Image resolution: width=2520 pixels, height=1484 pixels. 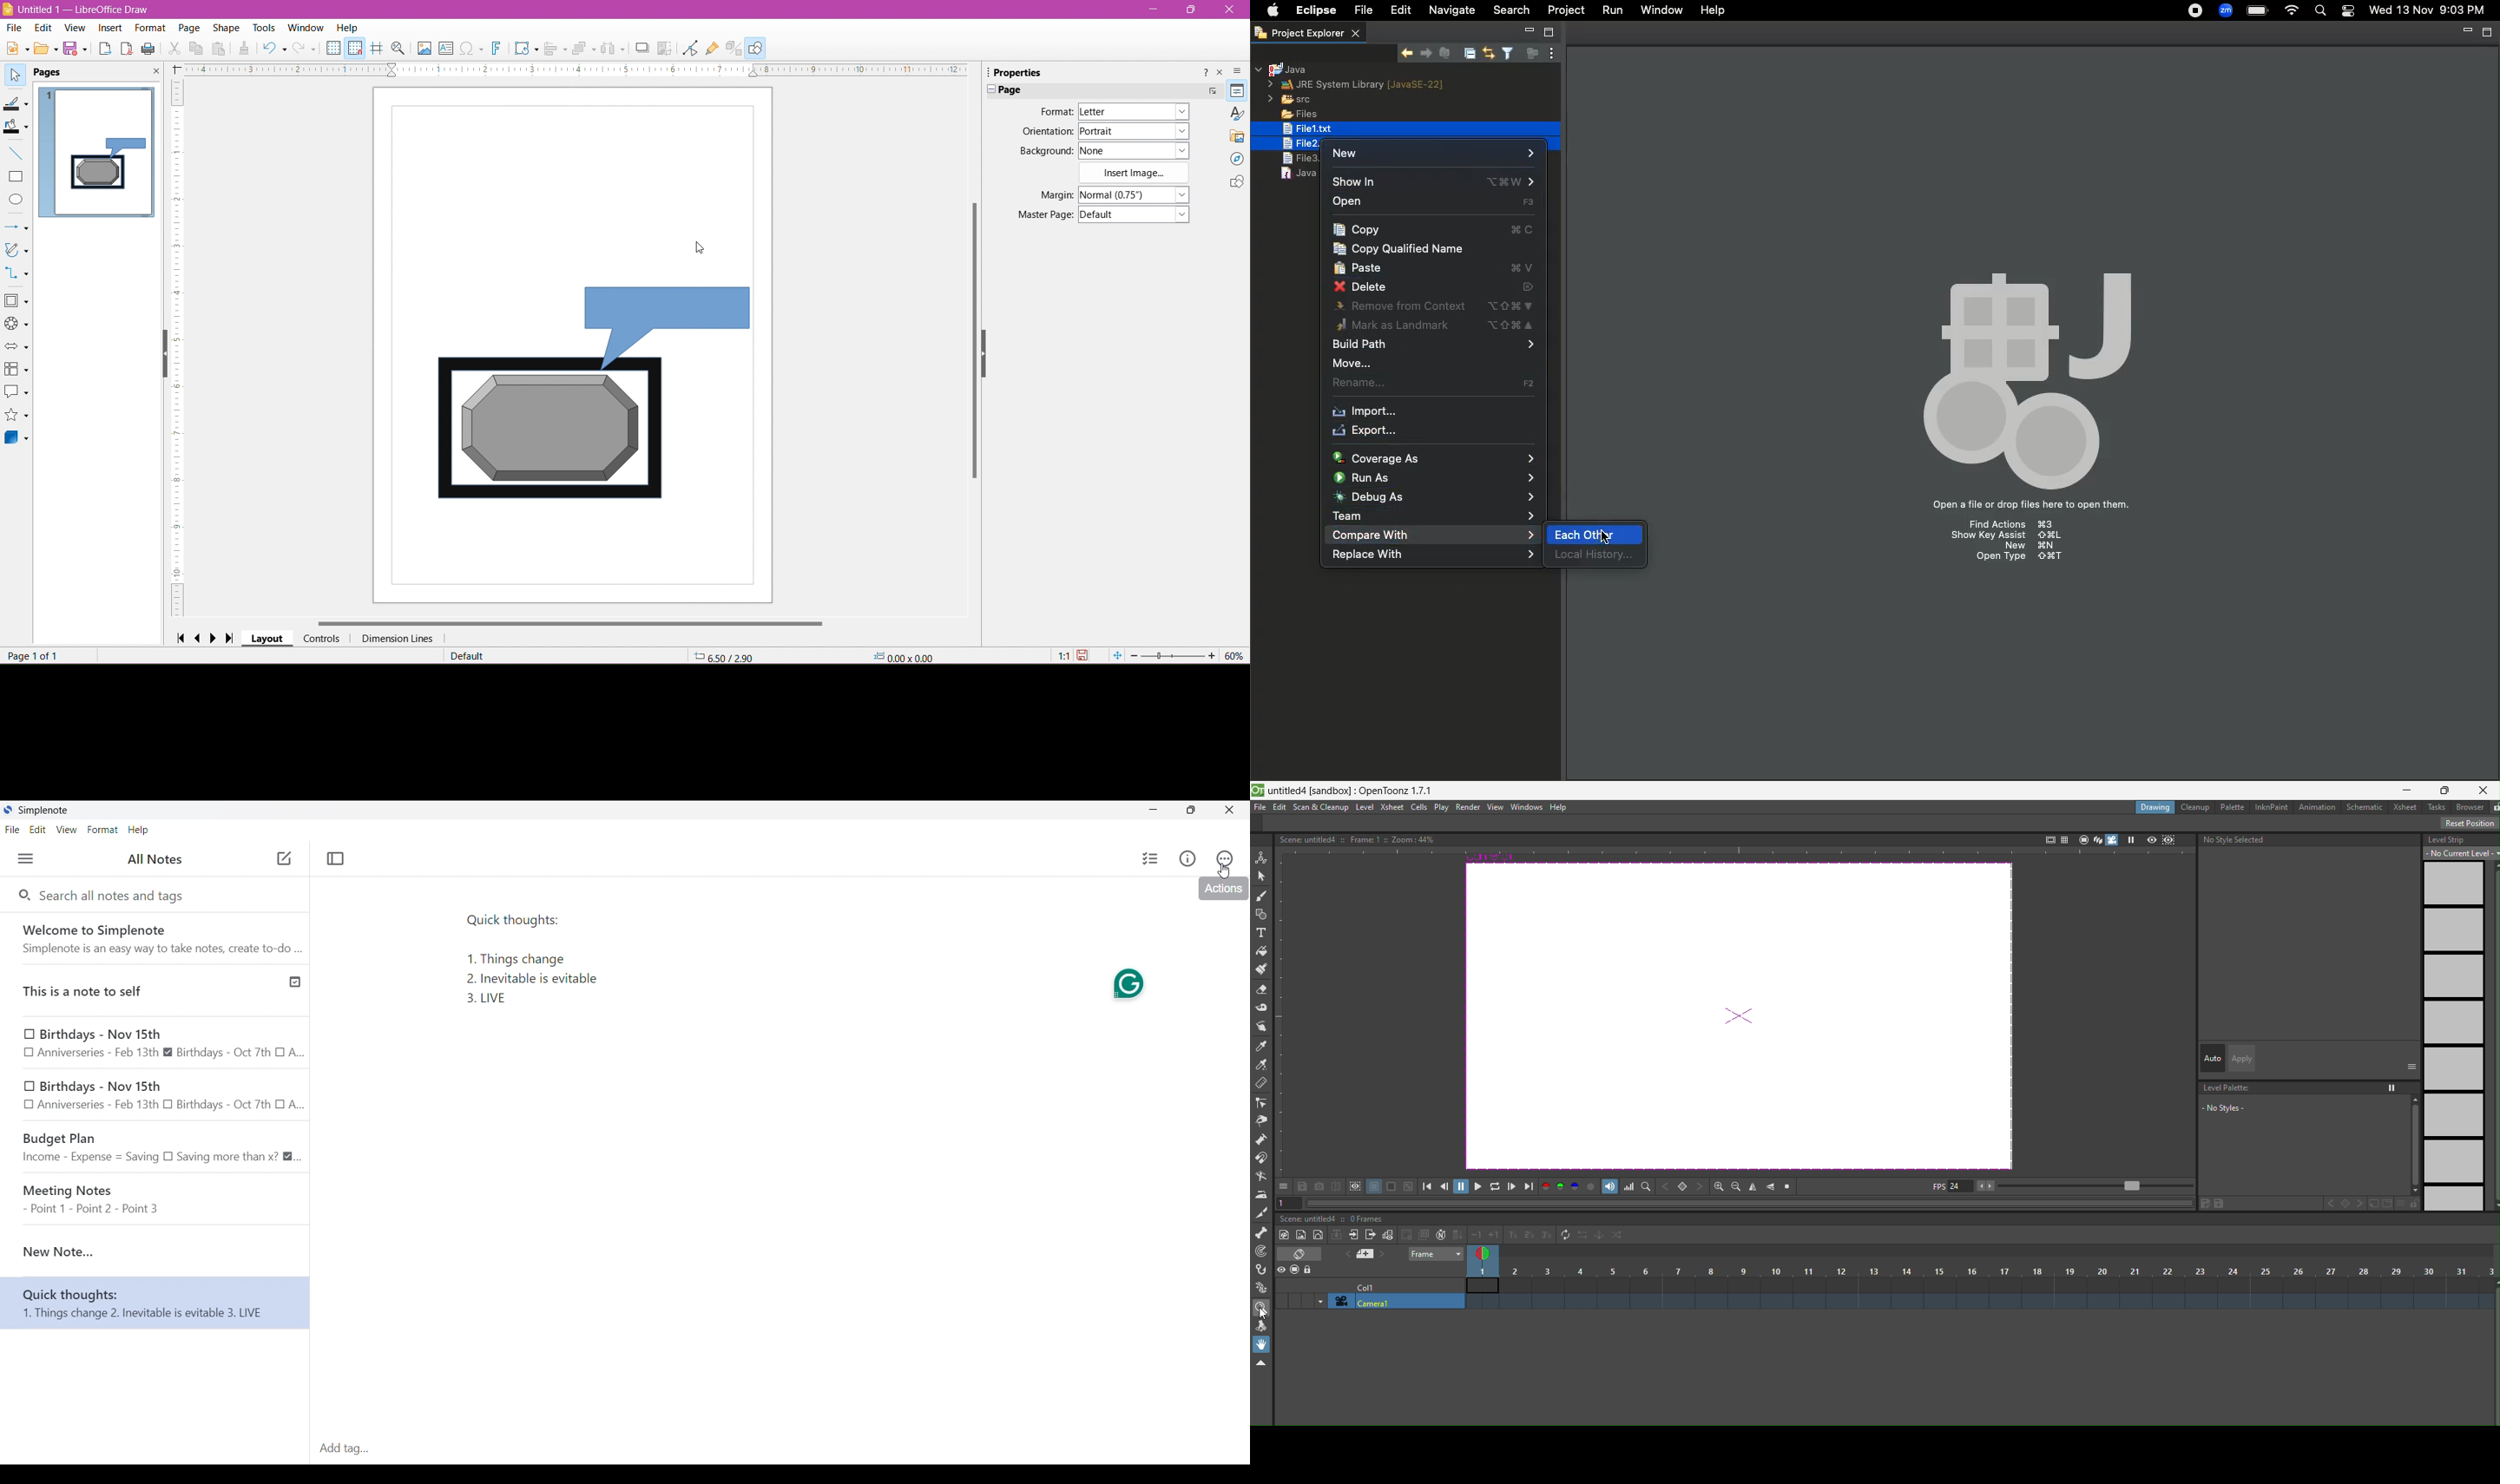 I want to click on Unsaved Changes, so click(x=1085, y=656).